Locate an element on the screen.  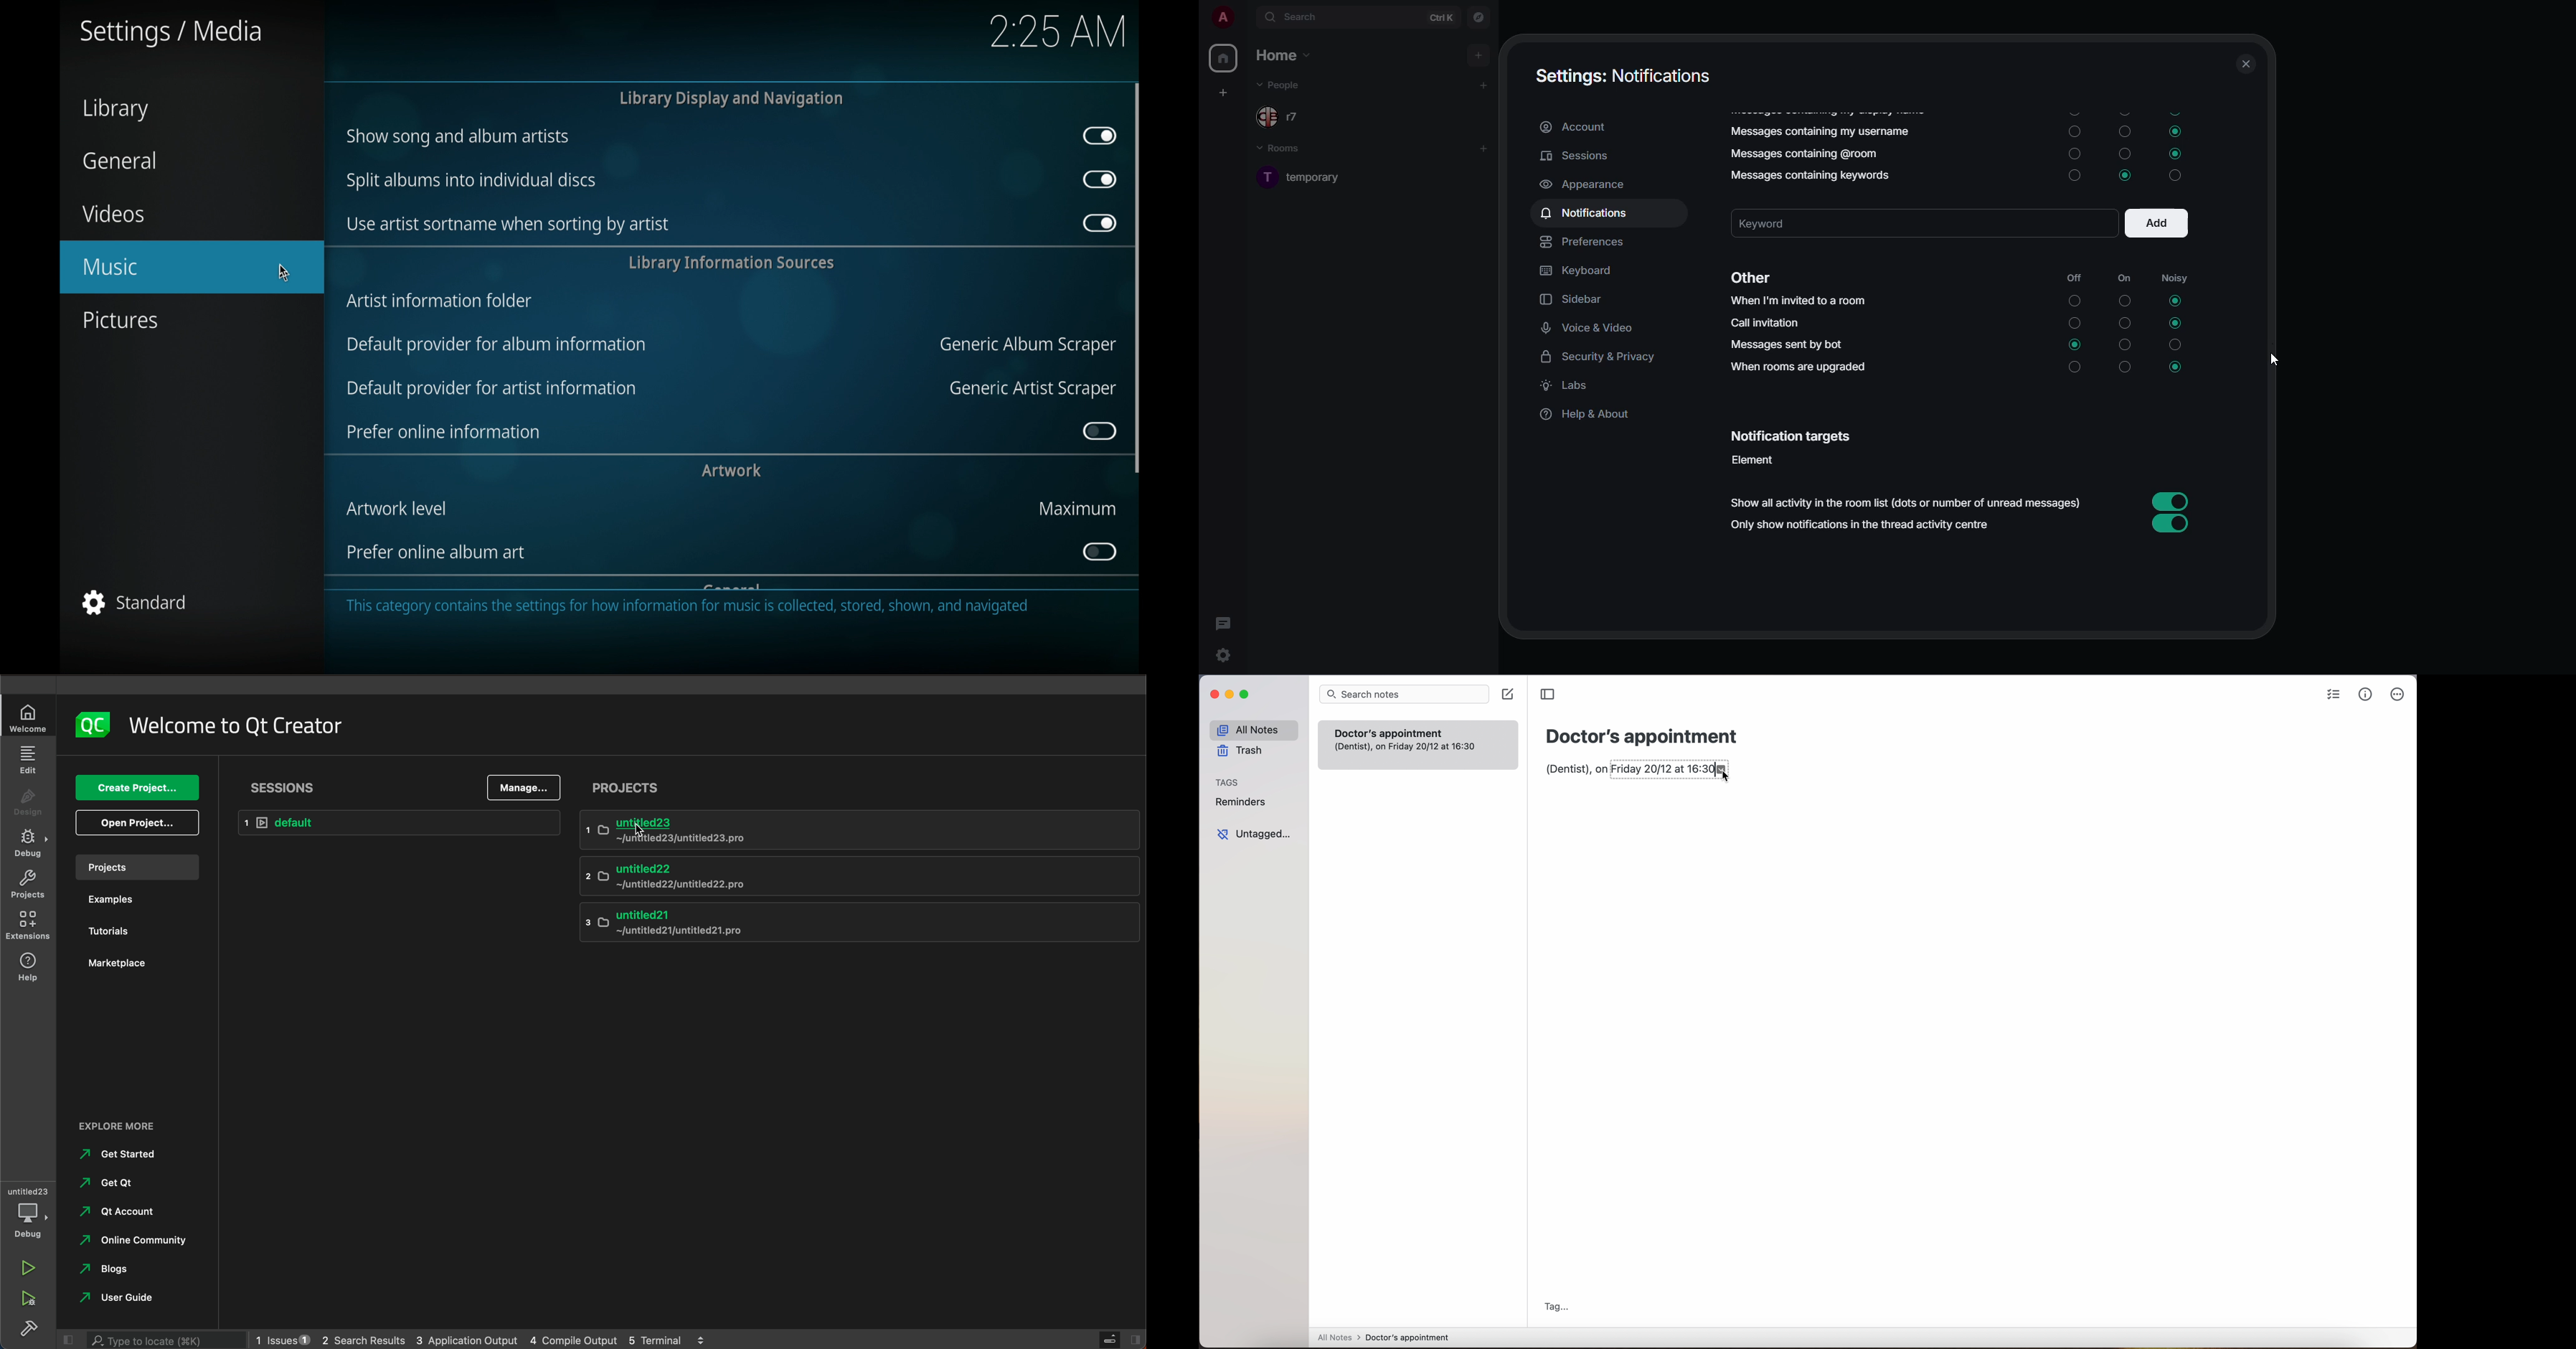
default is located at coordinates (400, 821).